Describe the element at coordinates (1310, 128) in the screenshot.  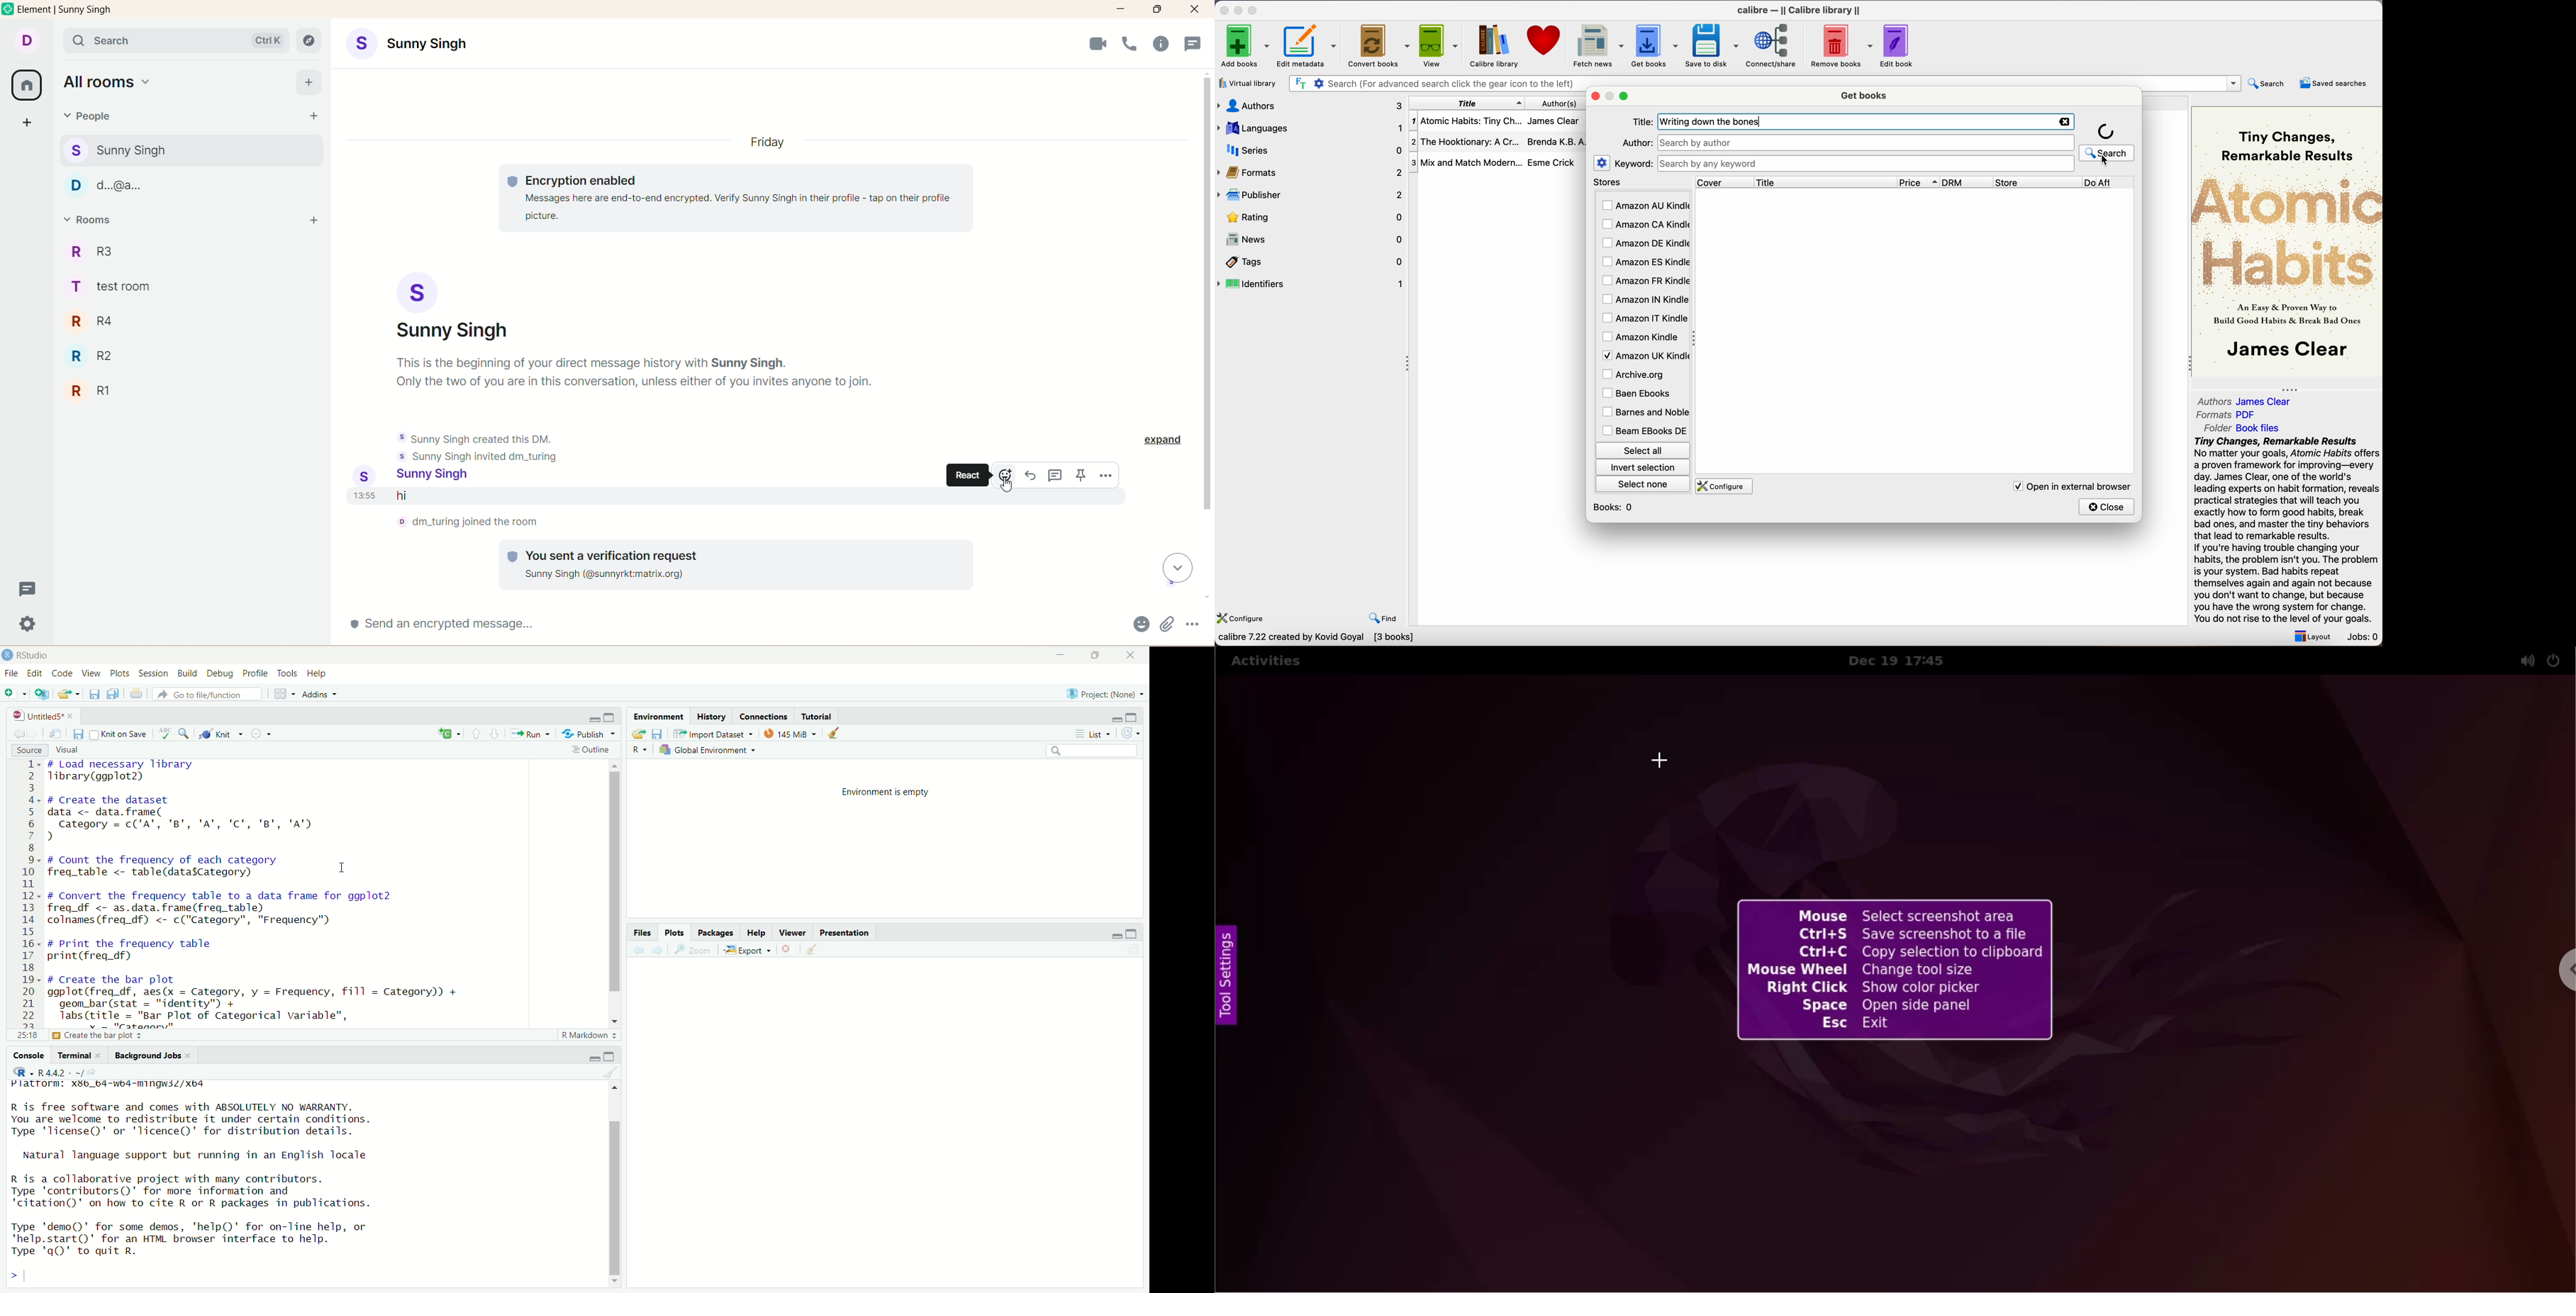
I see `languages` at that location.